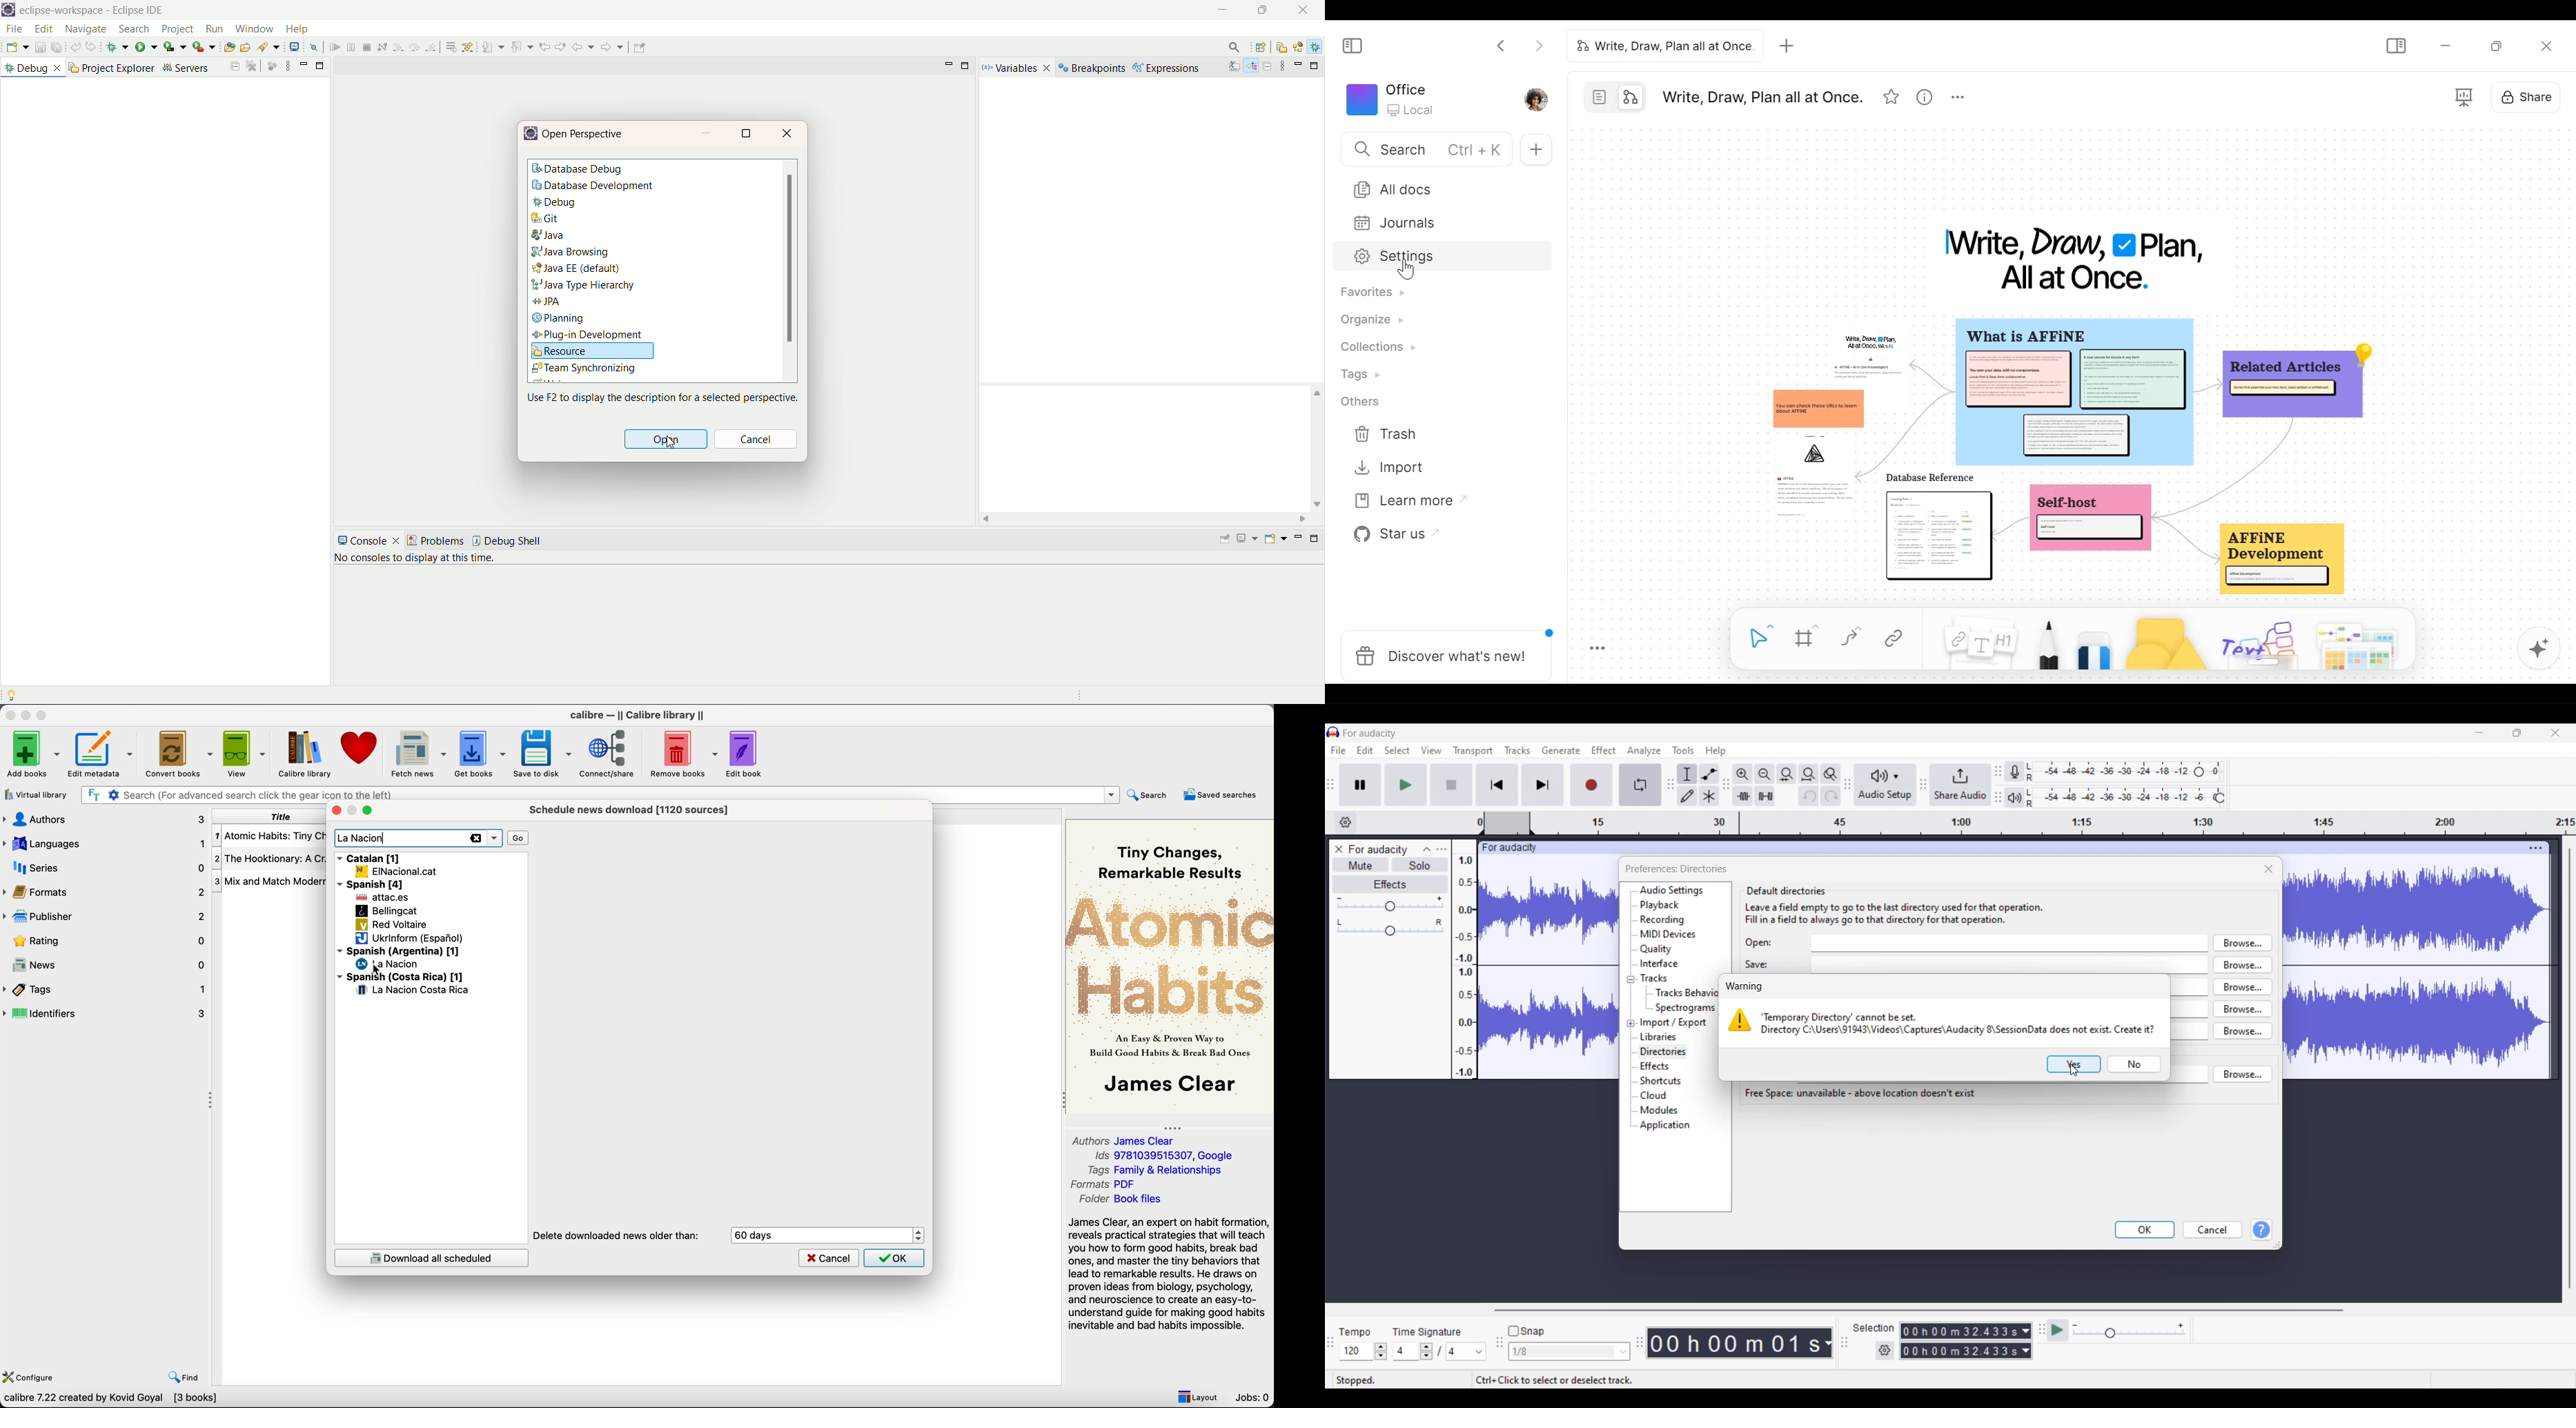 Image resolution: width=2576 pixels, height=1428 pixels. What do you see at coordinates (1390, 928) in the screenshot?
I see `Pan scale` at bounding box center [1390, 928].